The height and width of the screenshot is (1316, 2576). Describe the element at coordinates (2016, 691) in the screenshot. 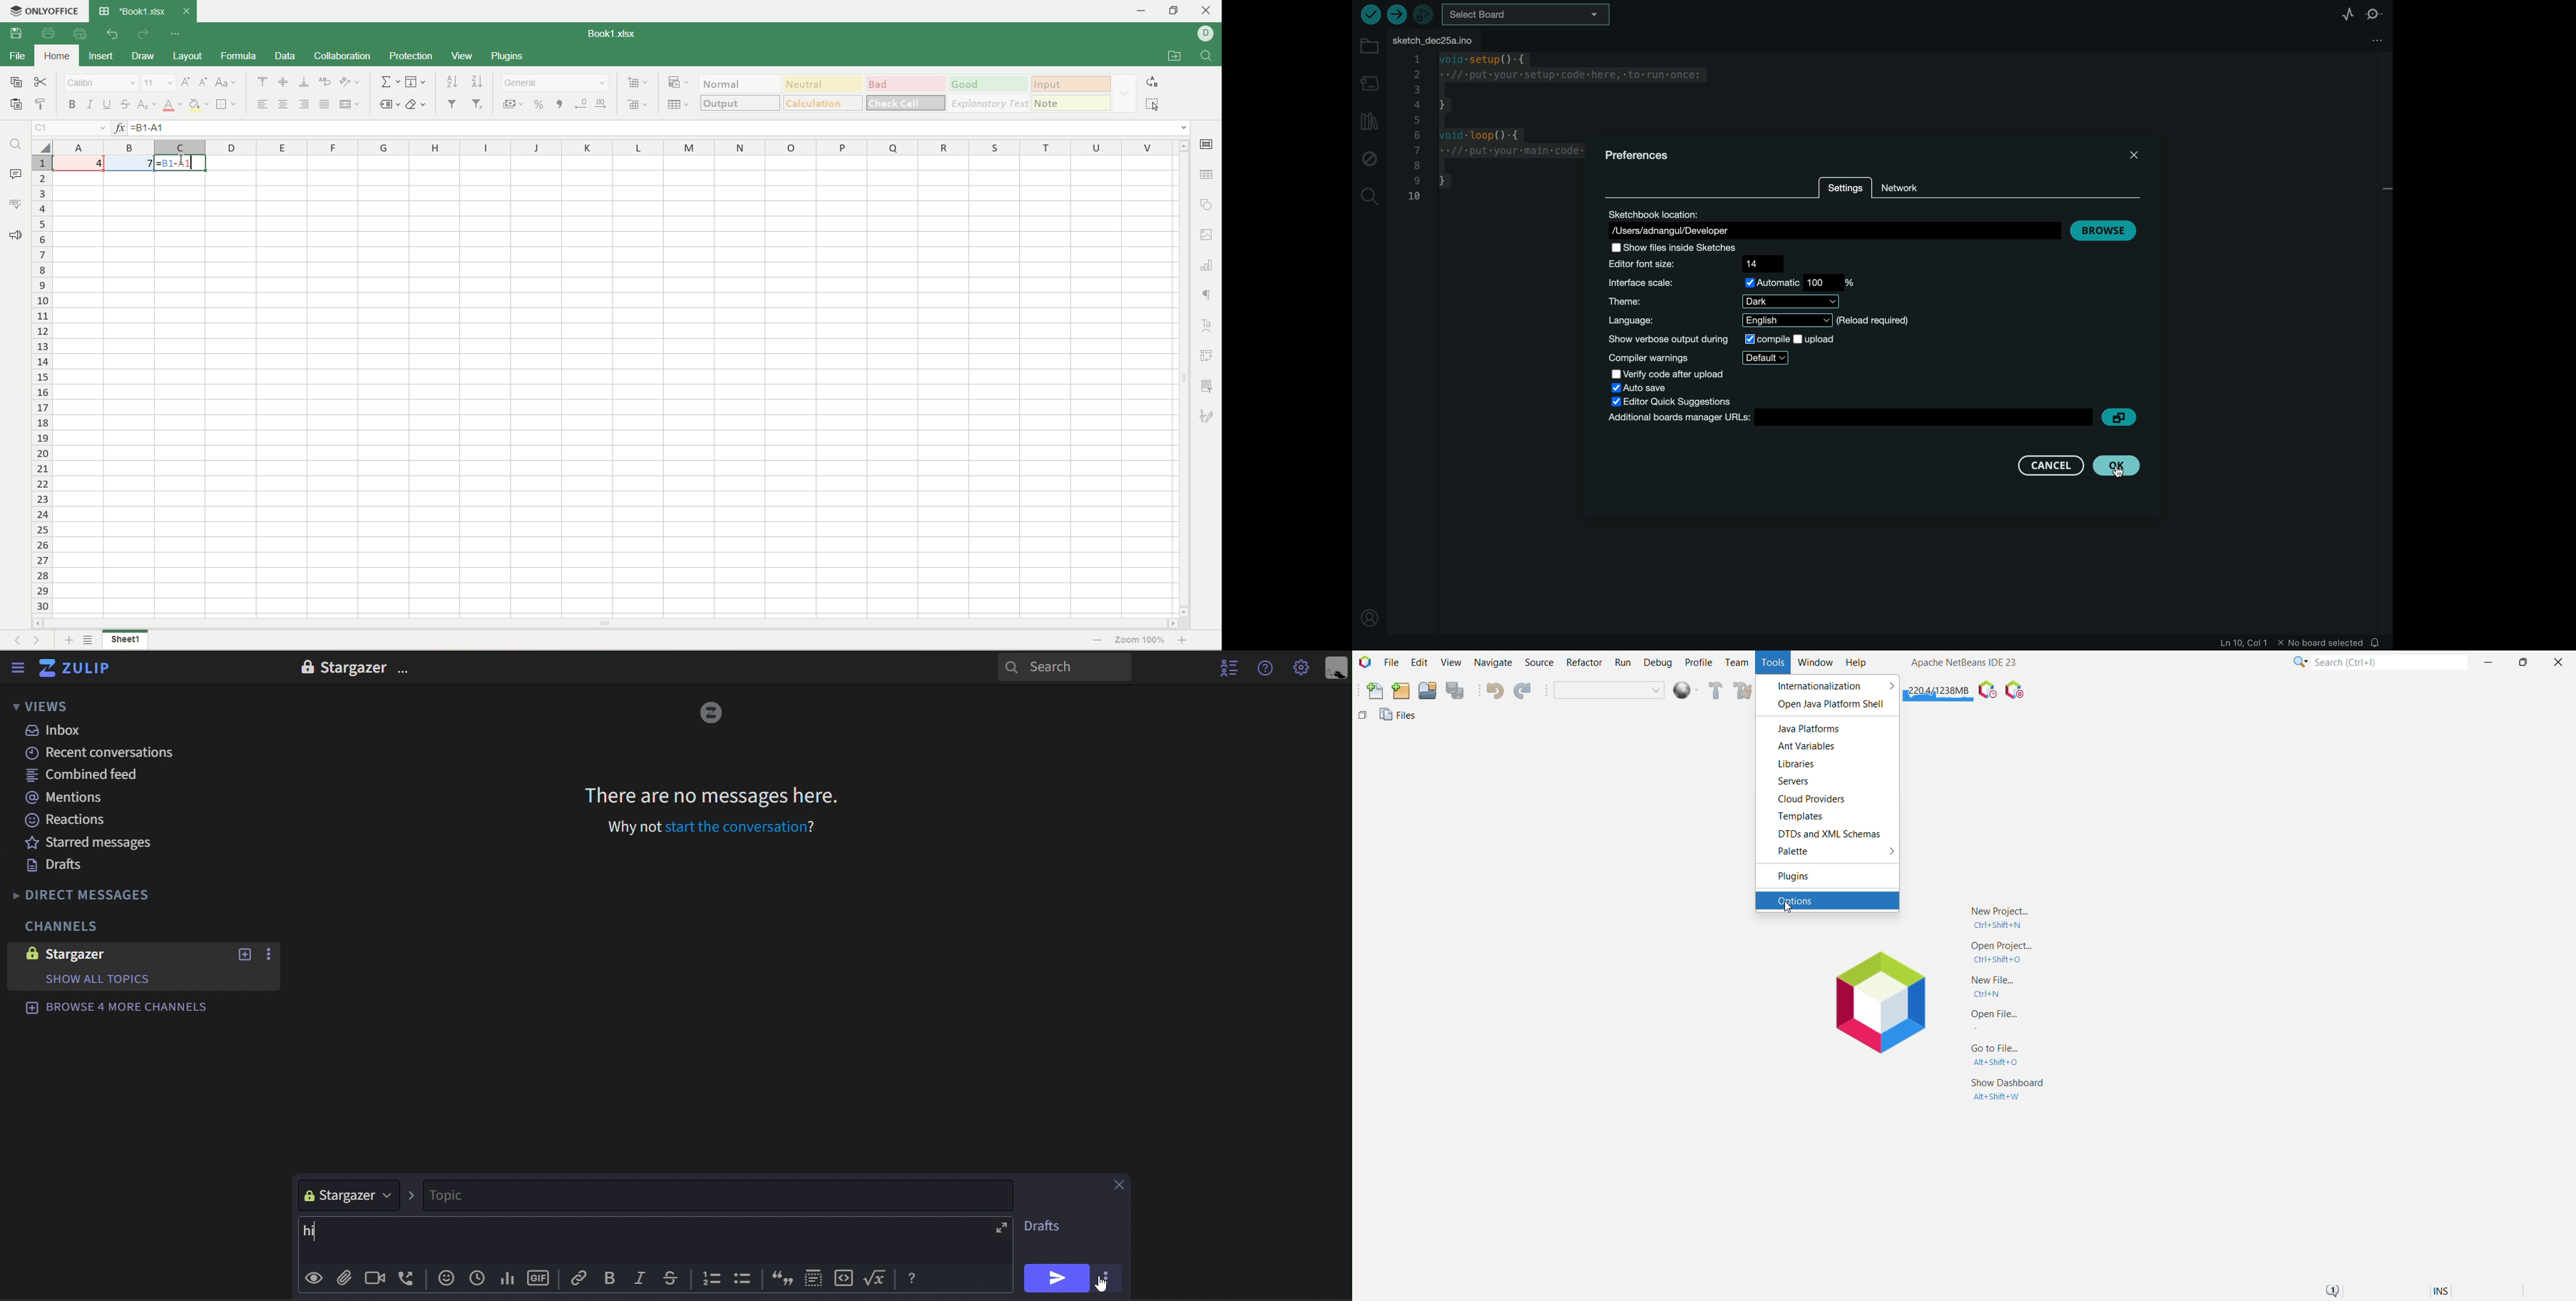

I see `Pause I/O Checks` at that location.